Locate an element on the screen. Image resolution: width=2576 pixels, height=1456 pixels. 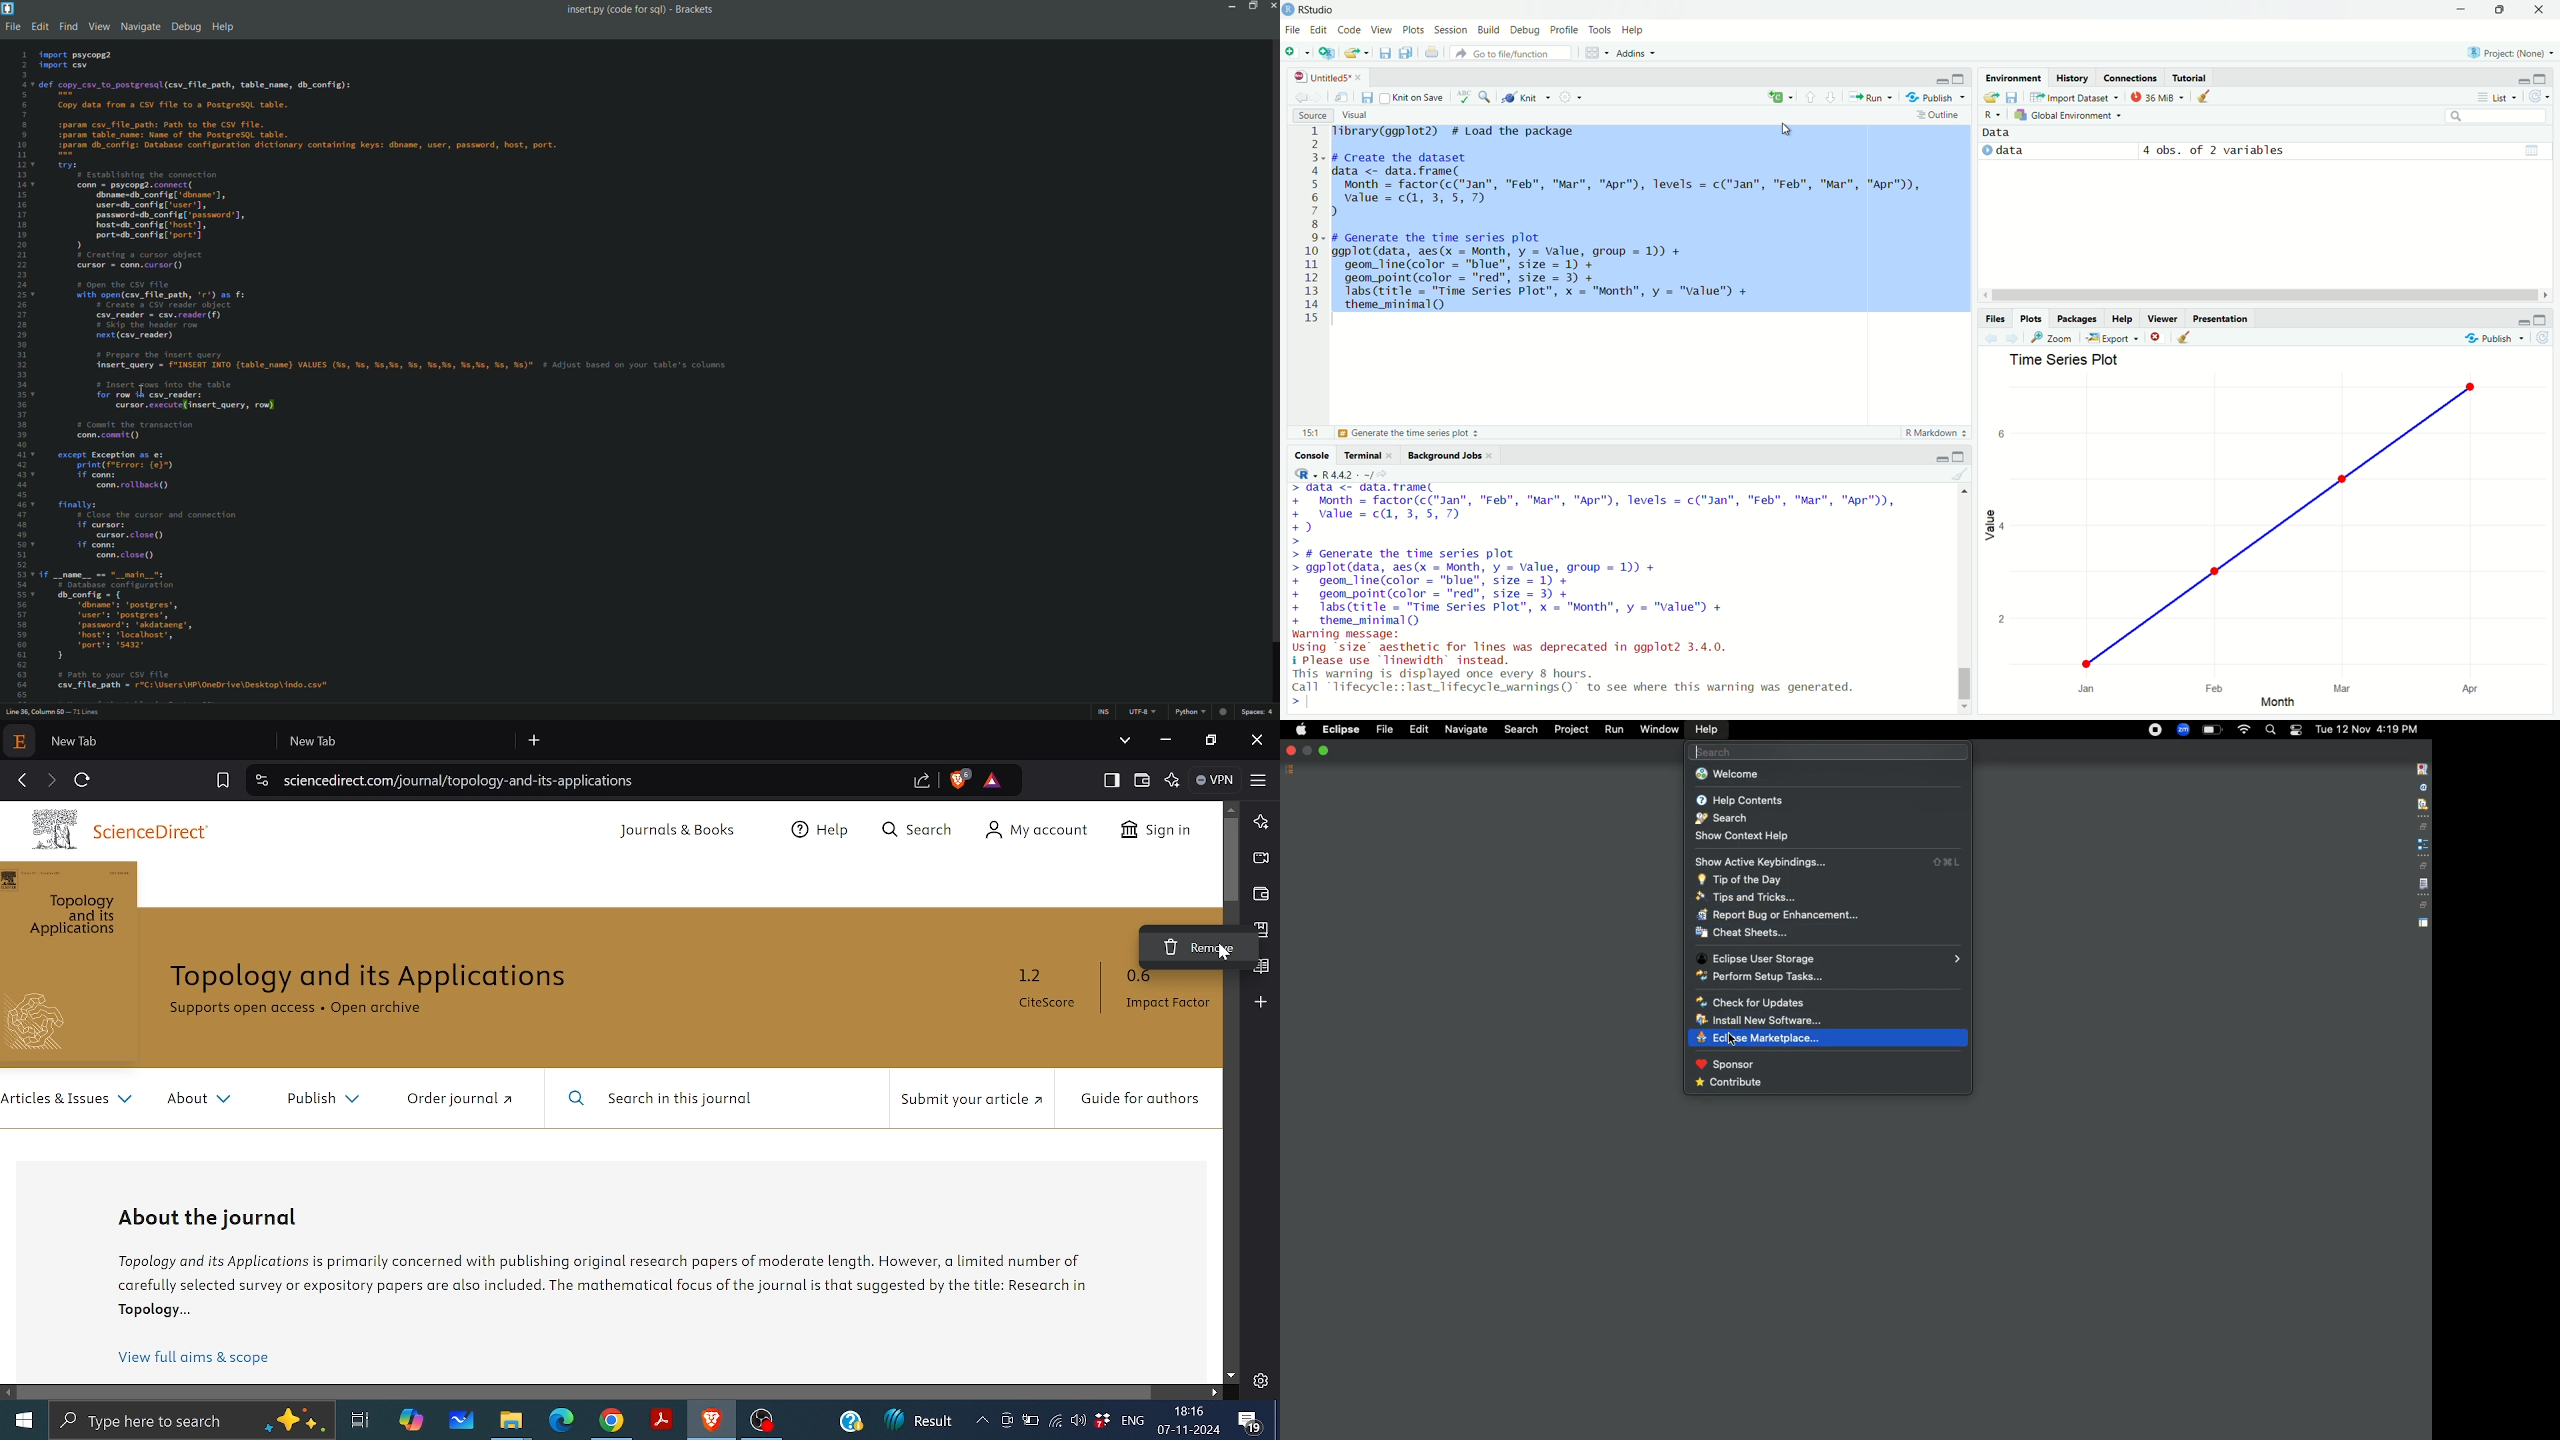
tutorial is located at coordinates (2190, 75).